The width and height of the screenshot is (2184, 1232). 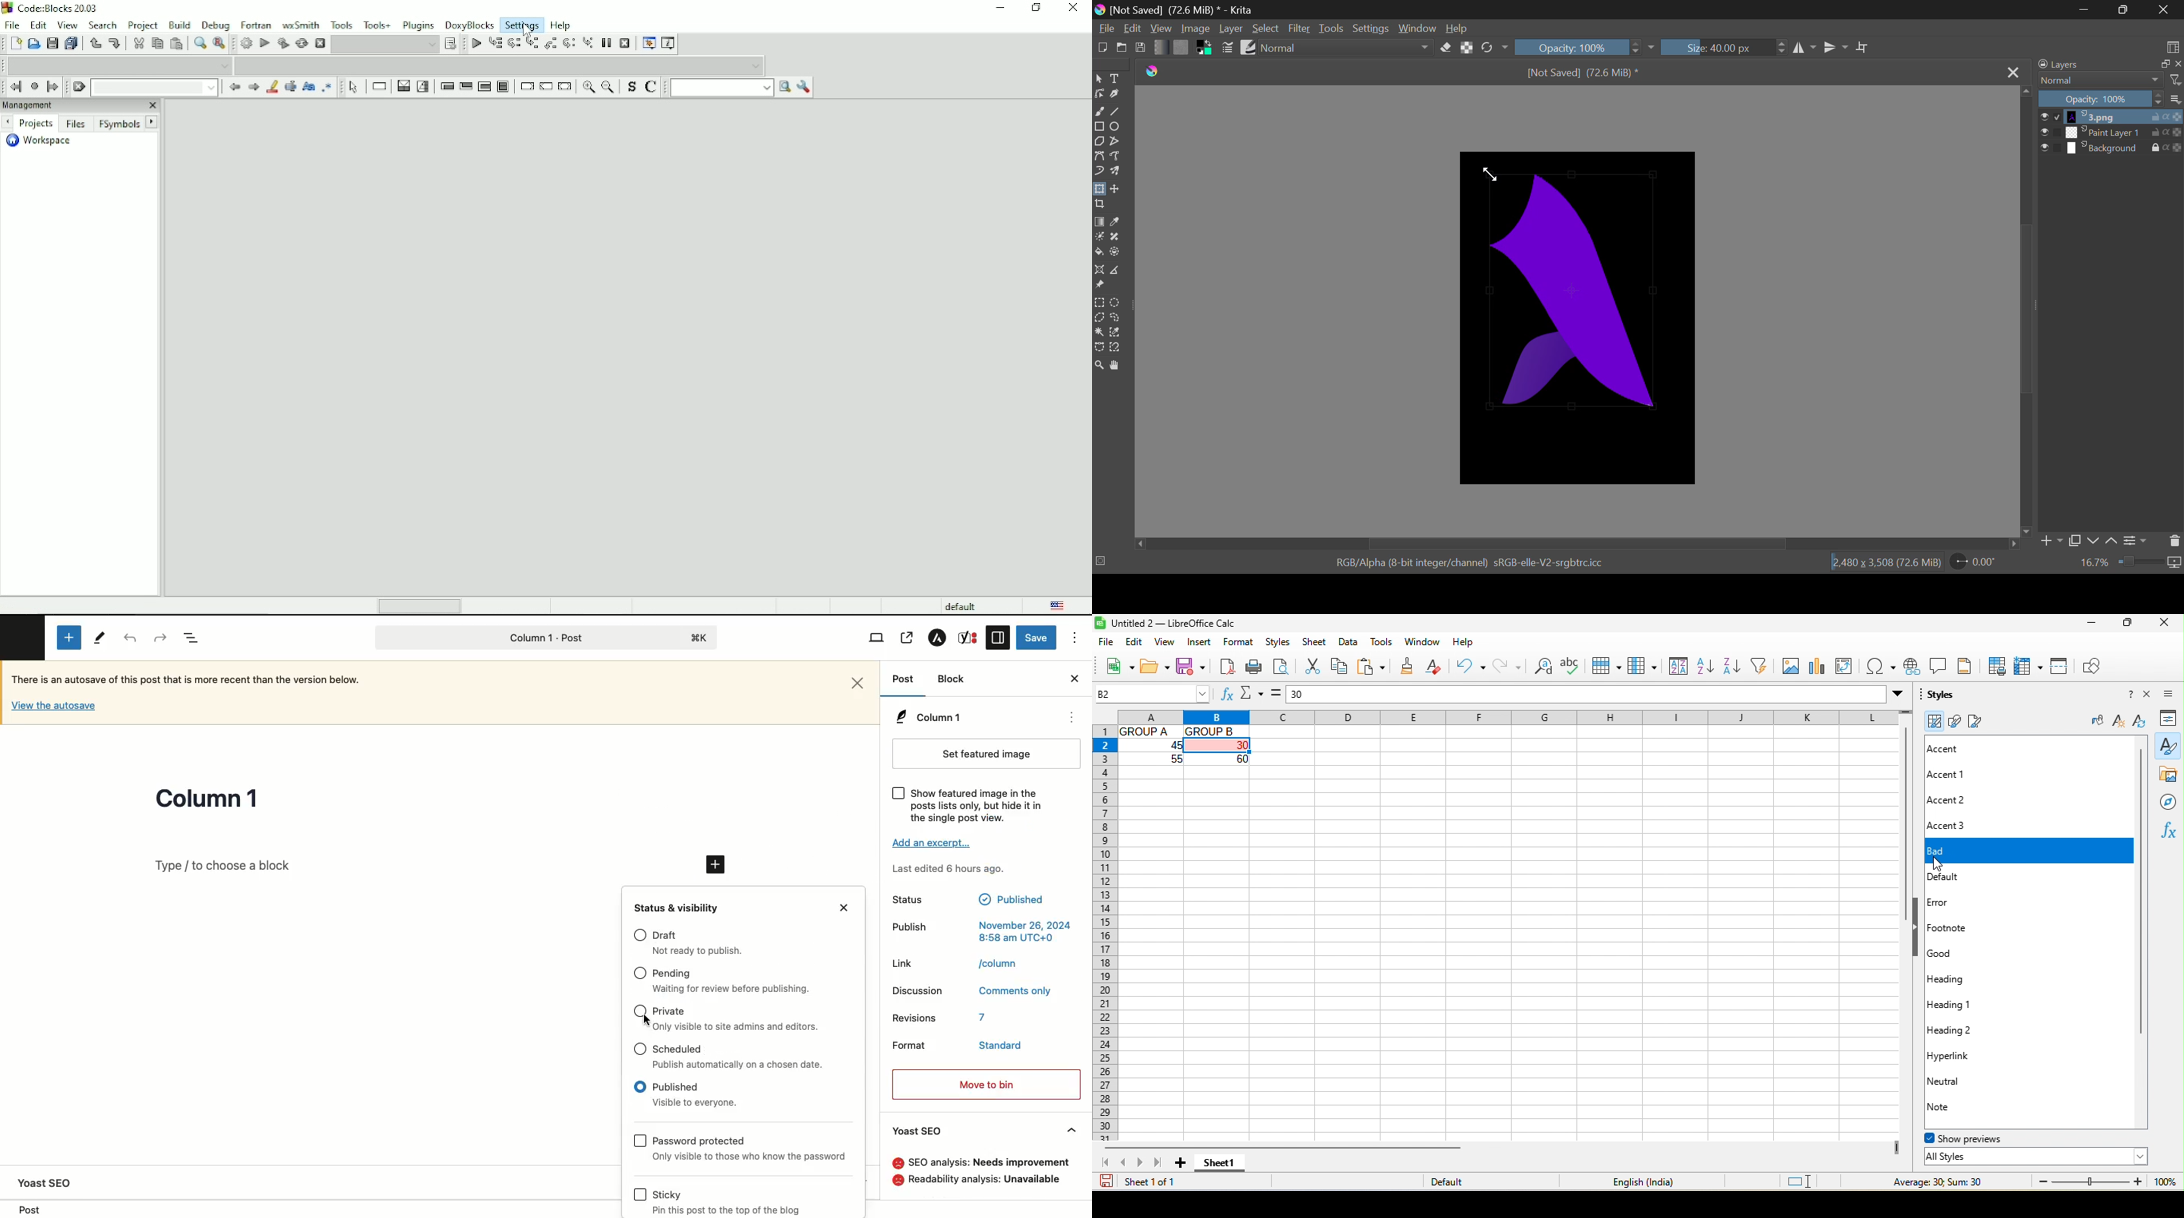 What do you see at coordinates (1099, 191) in the screenshot?
I see `Transform Layers` at bounding box center [1099, 191].